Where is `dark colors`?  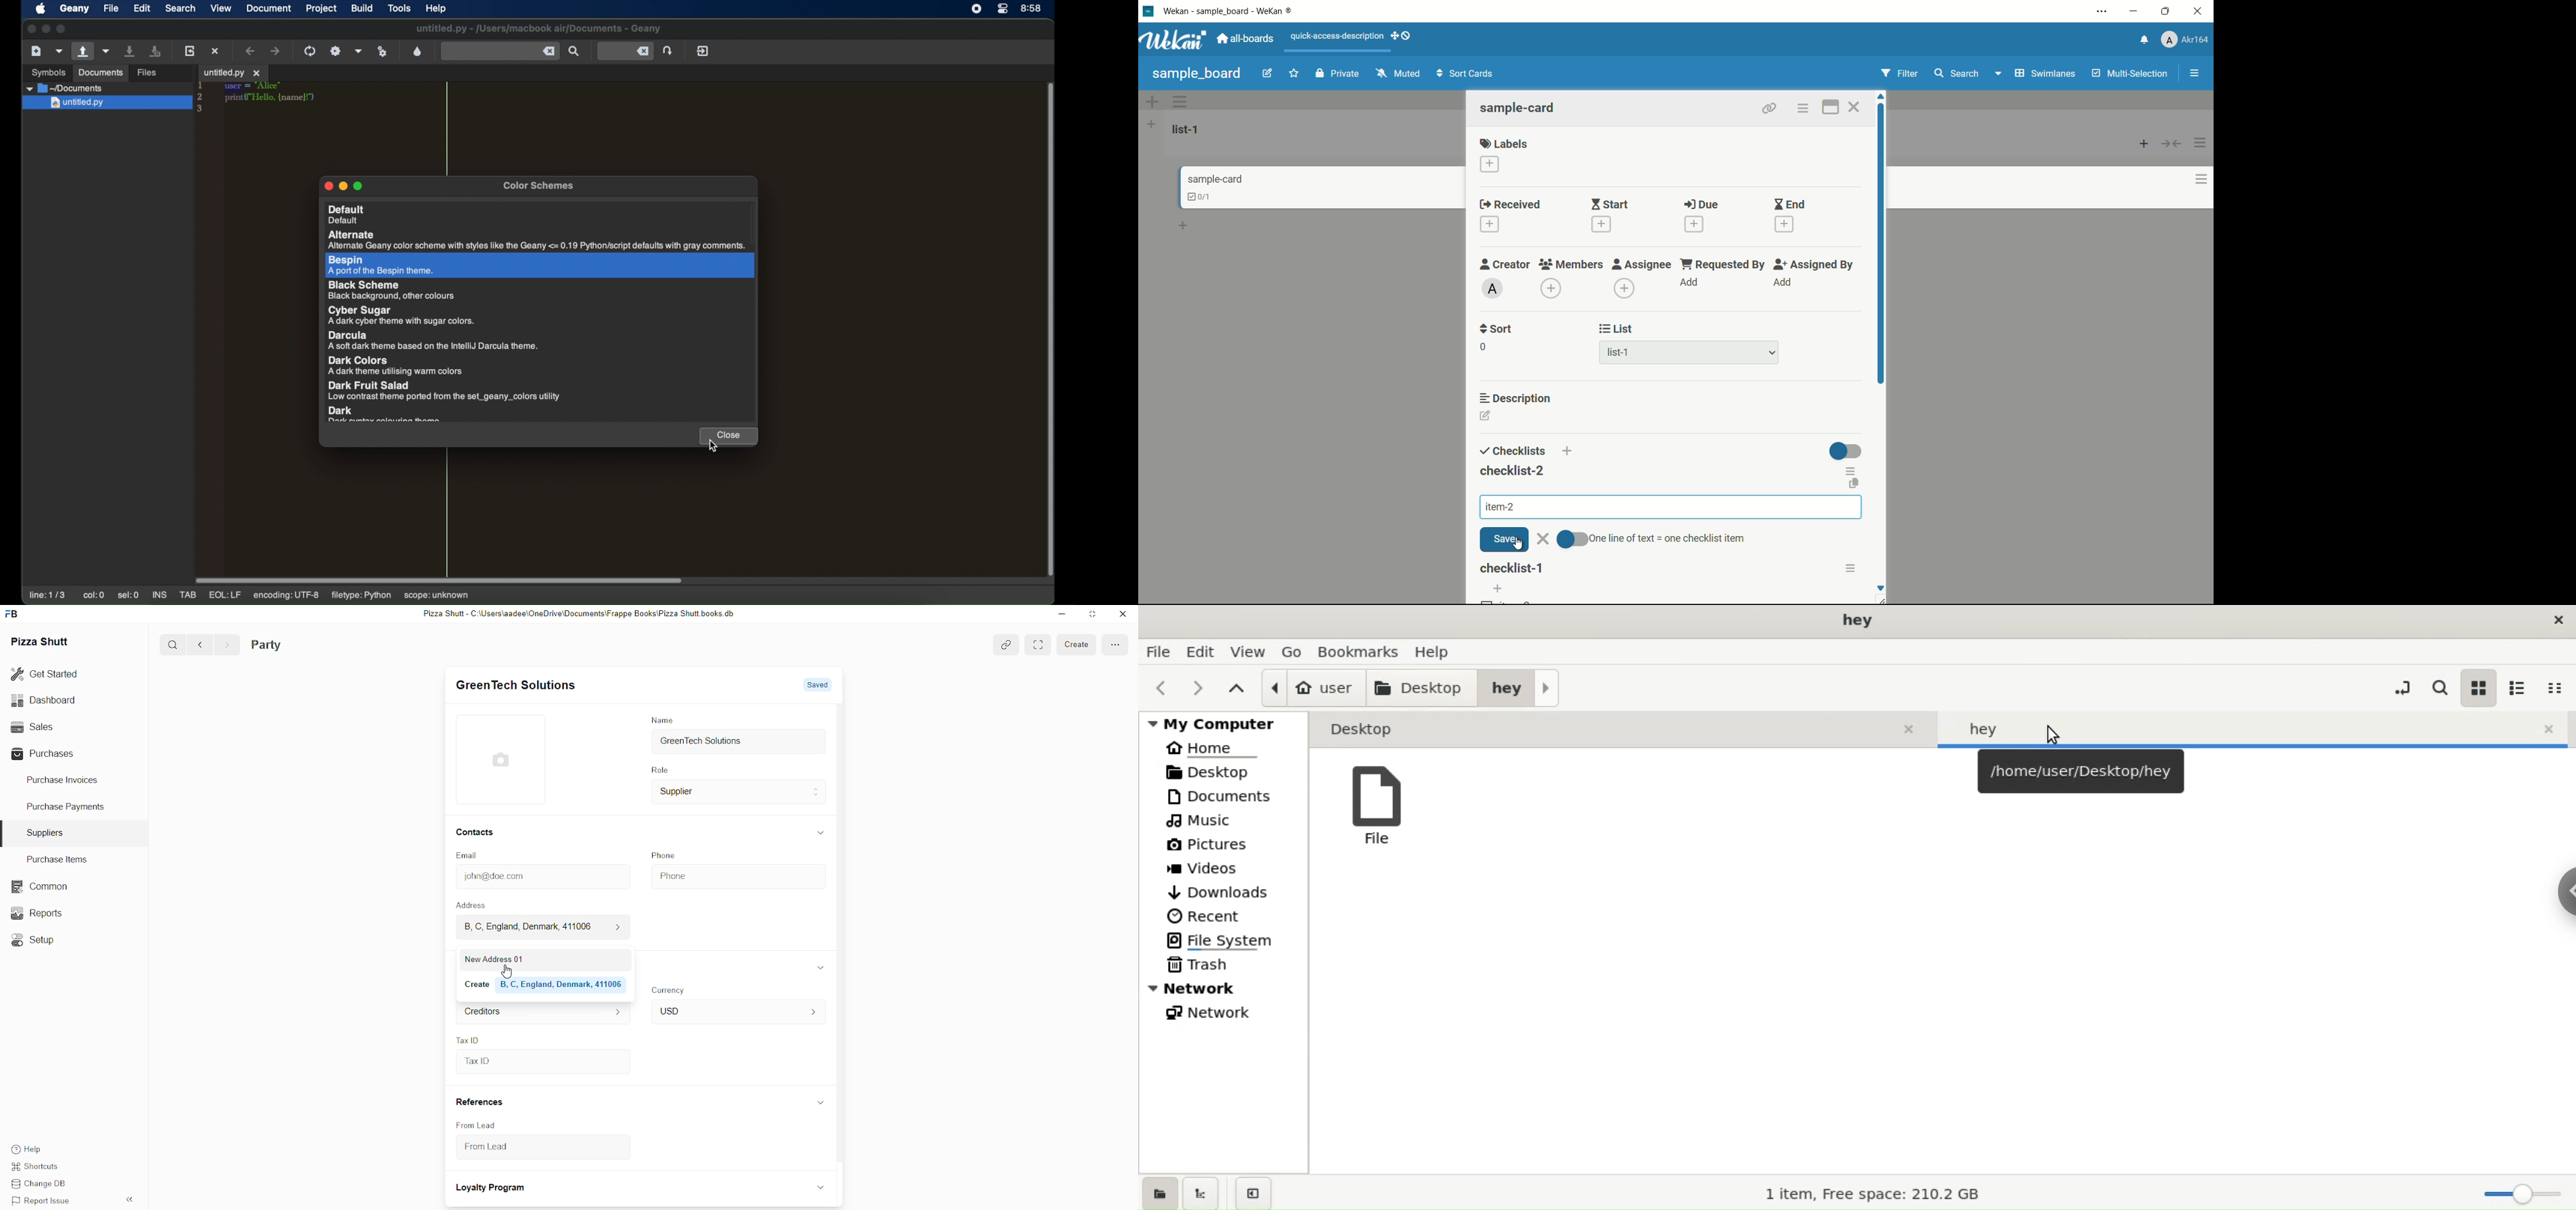 dark colors is located at coordinates (399, 366).